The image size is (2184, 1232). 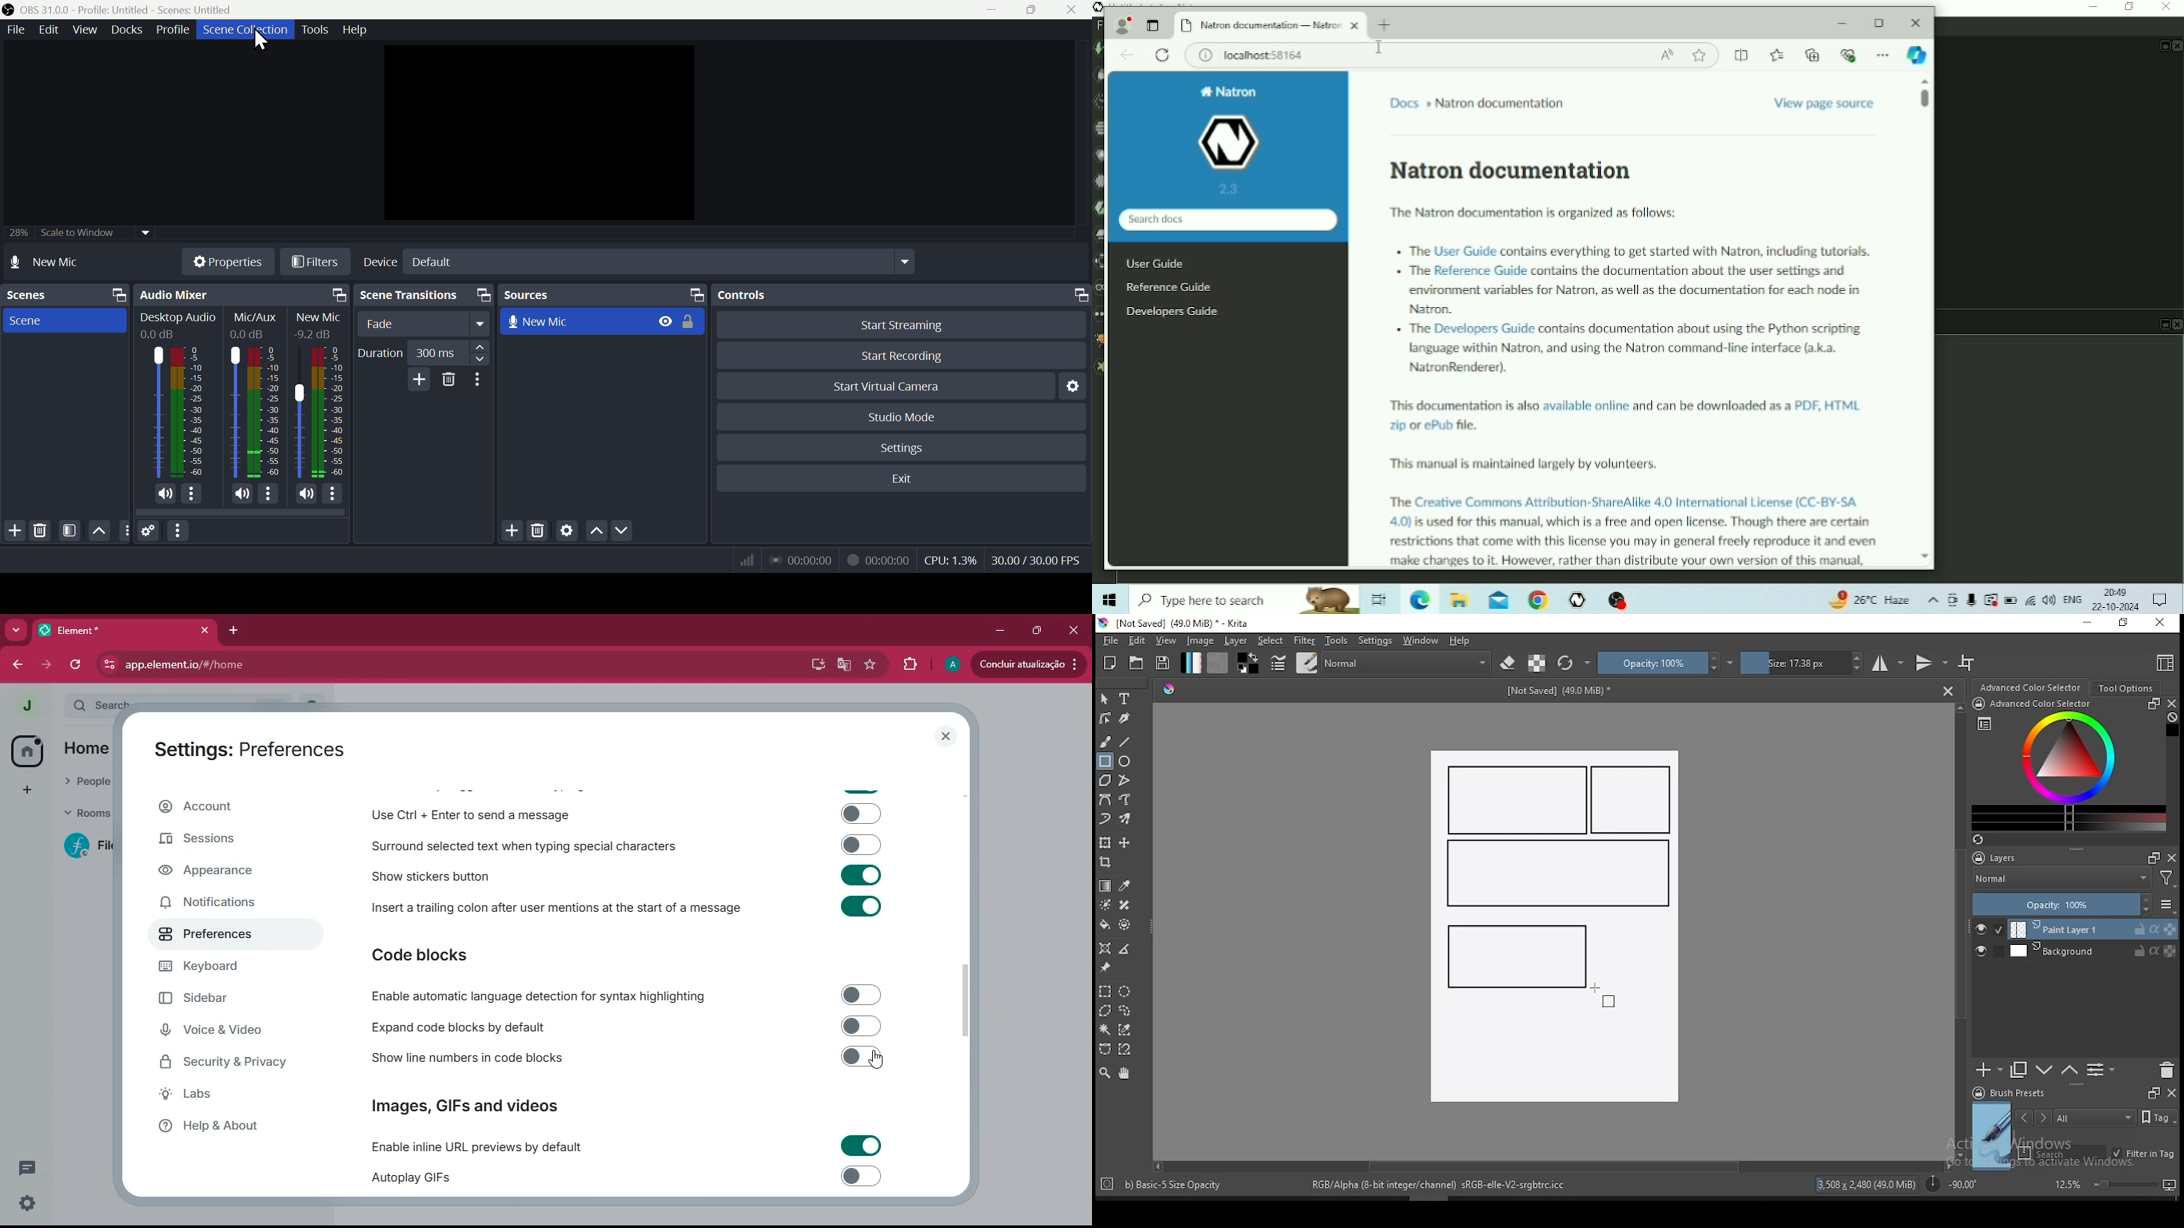 What do you see at coordinates (2172, 719) in the screenshot?
I see `Clear` at bounding box center [2172, 719].